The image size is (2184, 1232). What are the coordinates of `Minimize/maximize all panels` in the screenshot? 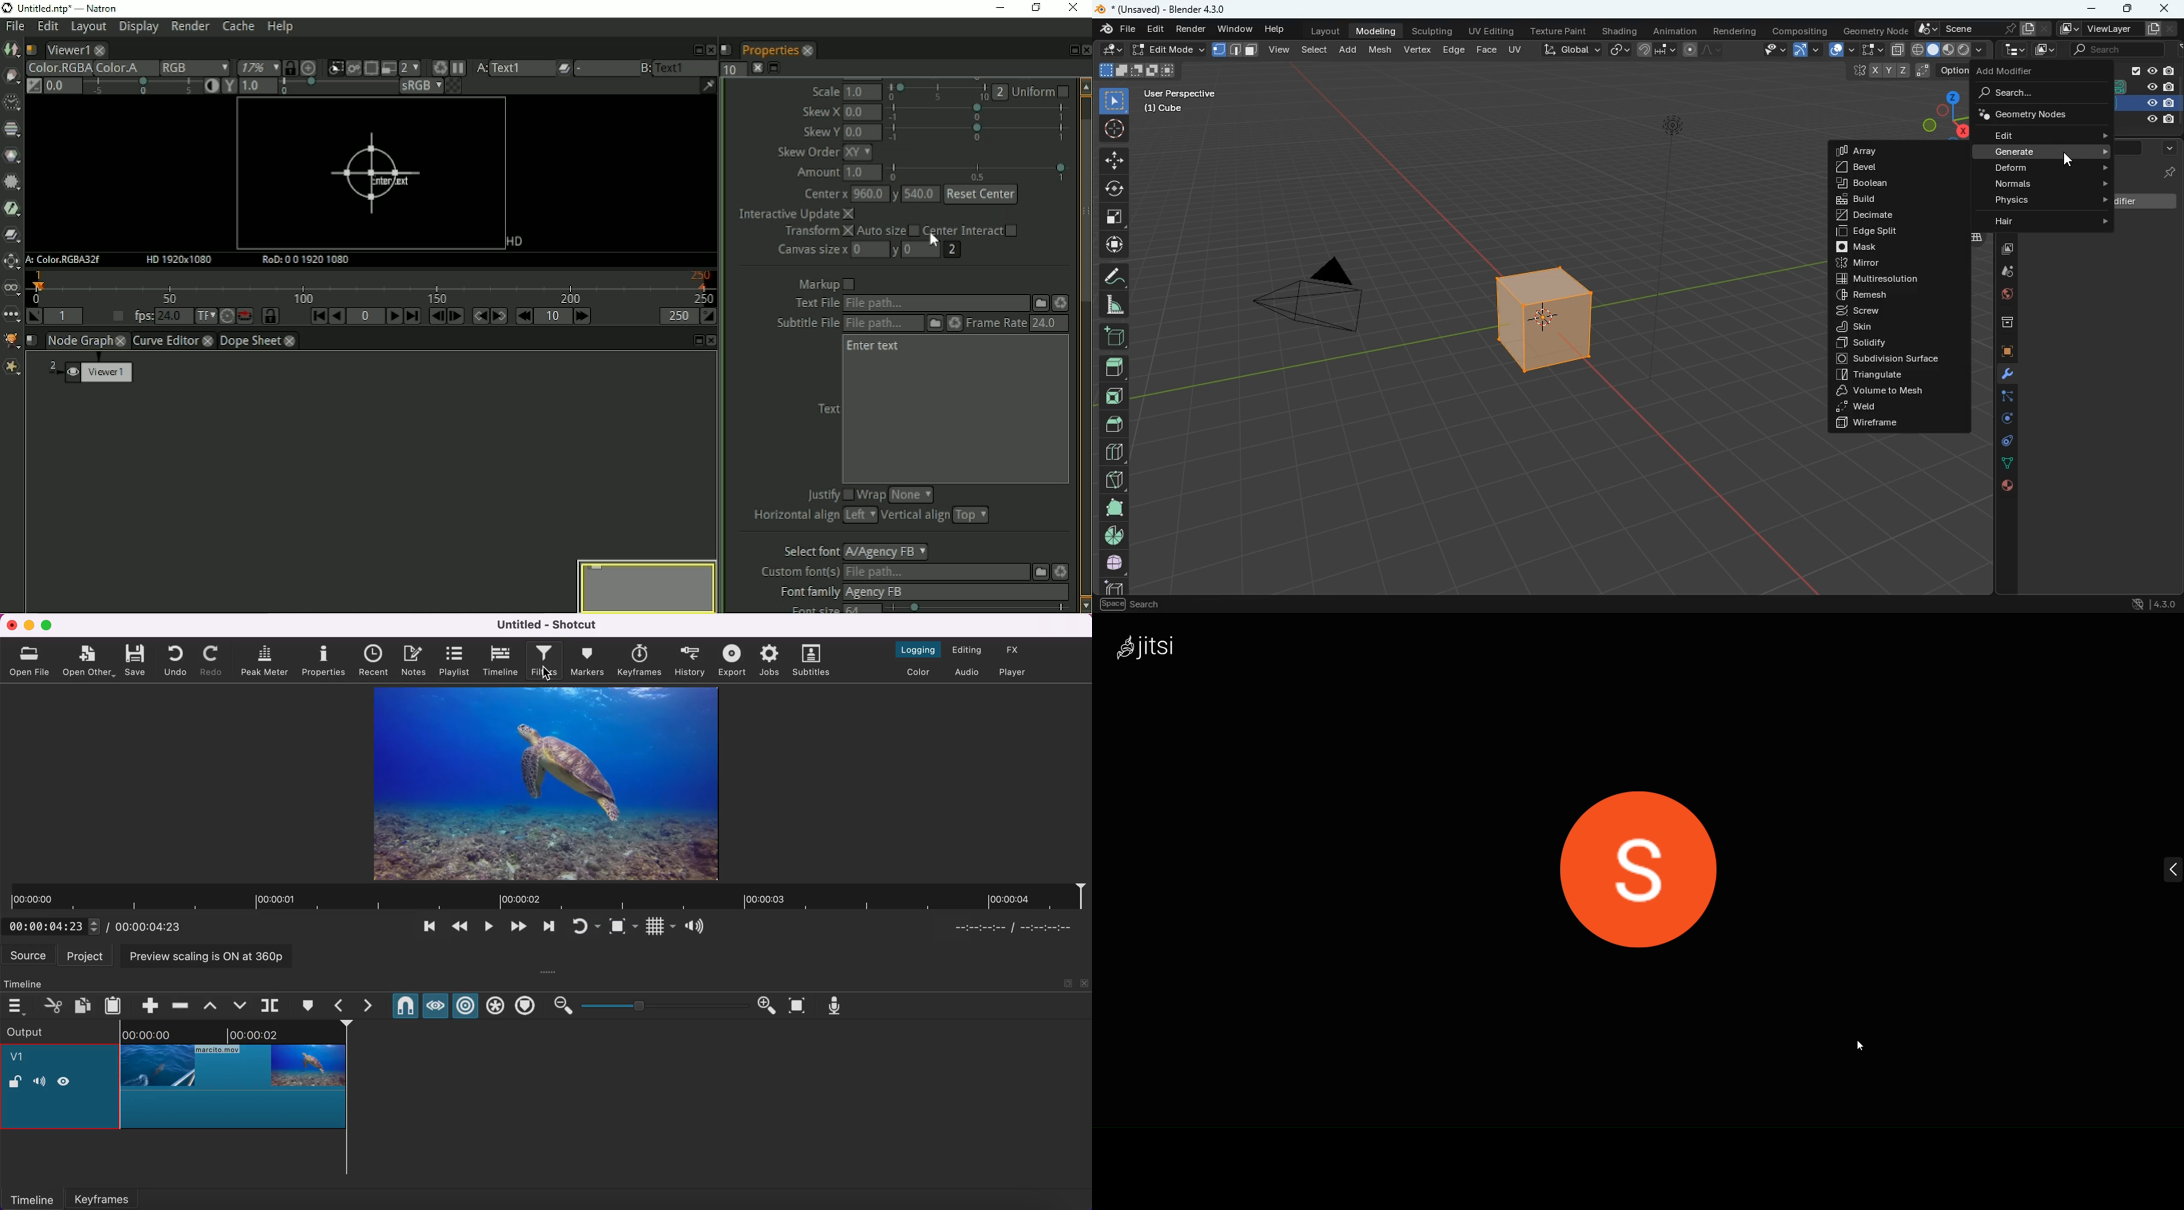 It's located at (776, 68).